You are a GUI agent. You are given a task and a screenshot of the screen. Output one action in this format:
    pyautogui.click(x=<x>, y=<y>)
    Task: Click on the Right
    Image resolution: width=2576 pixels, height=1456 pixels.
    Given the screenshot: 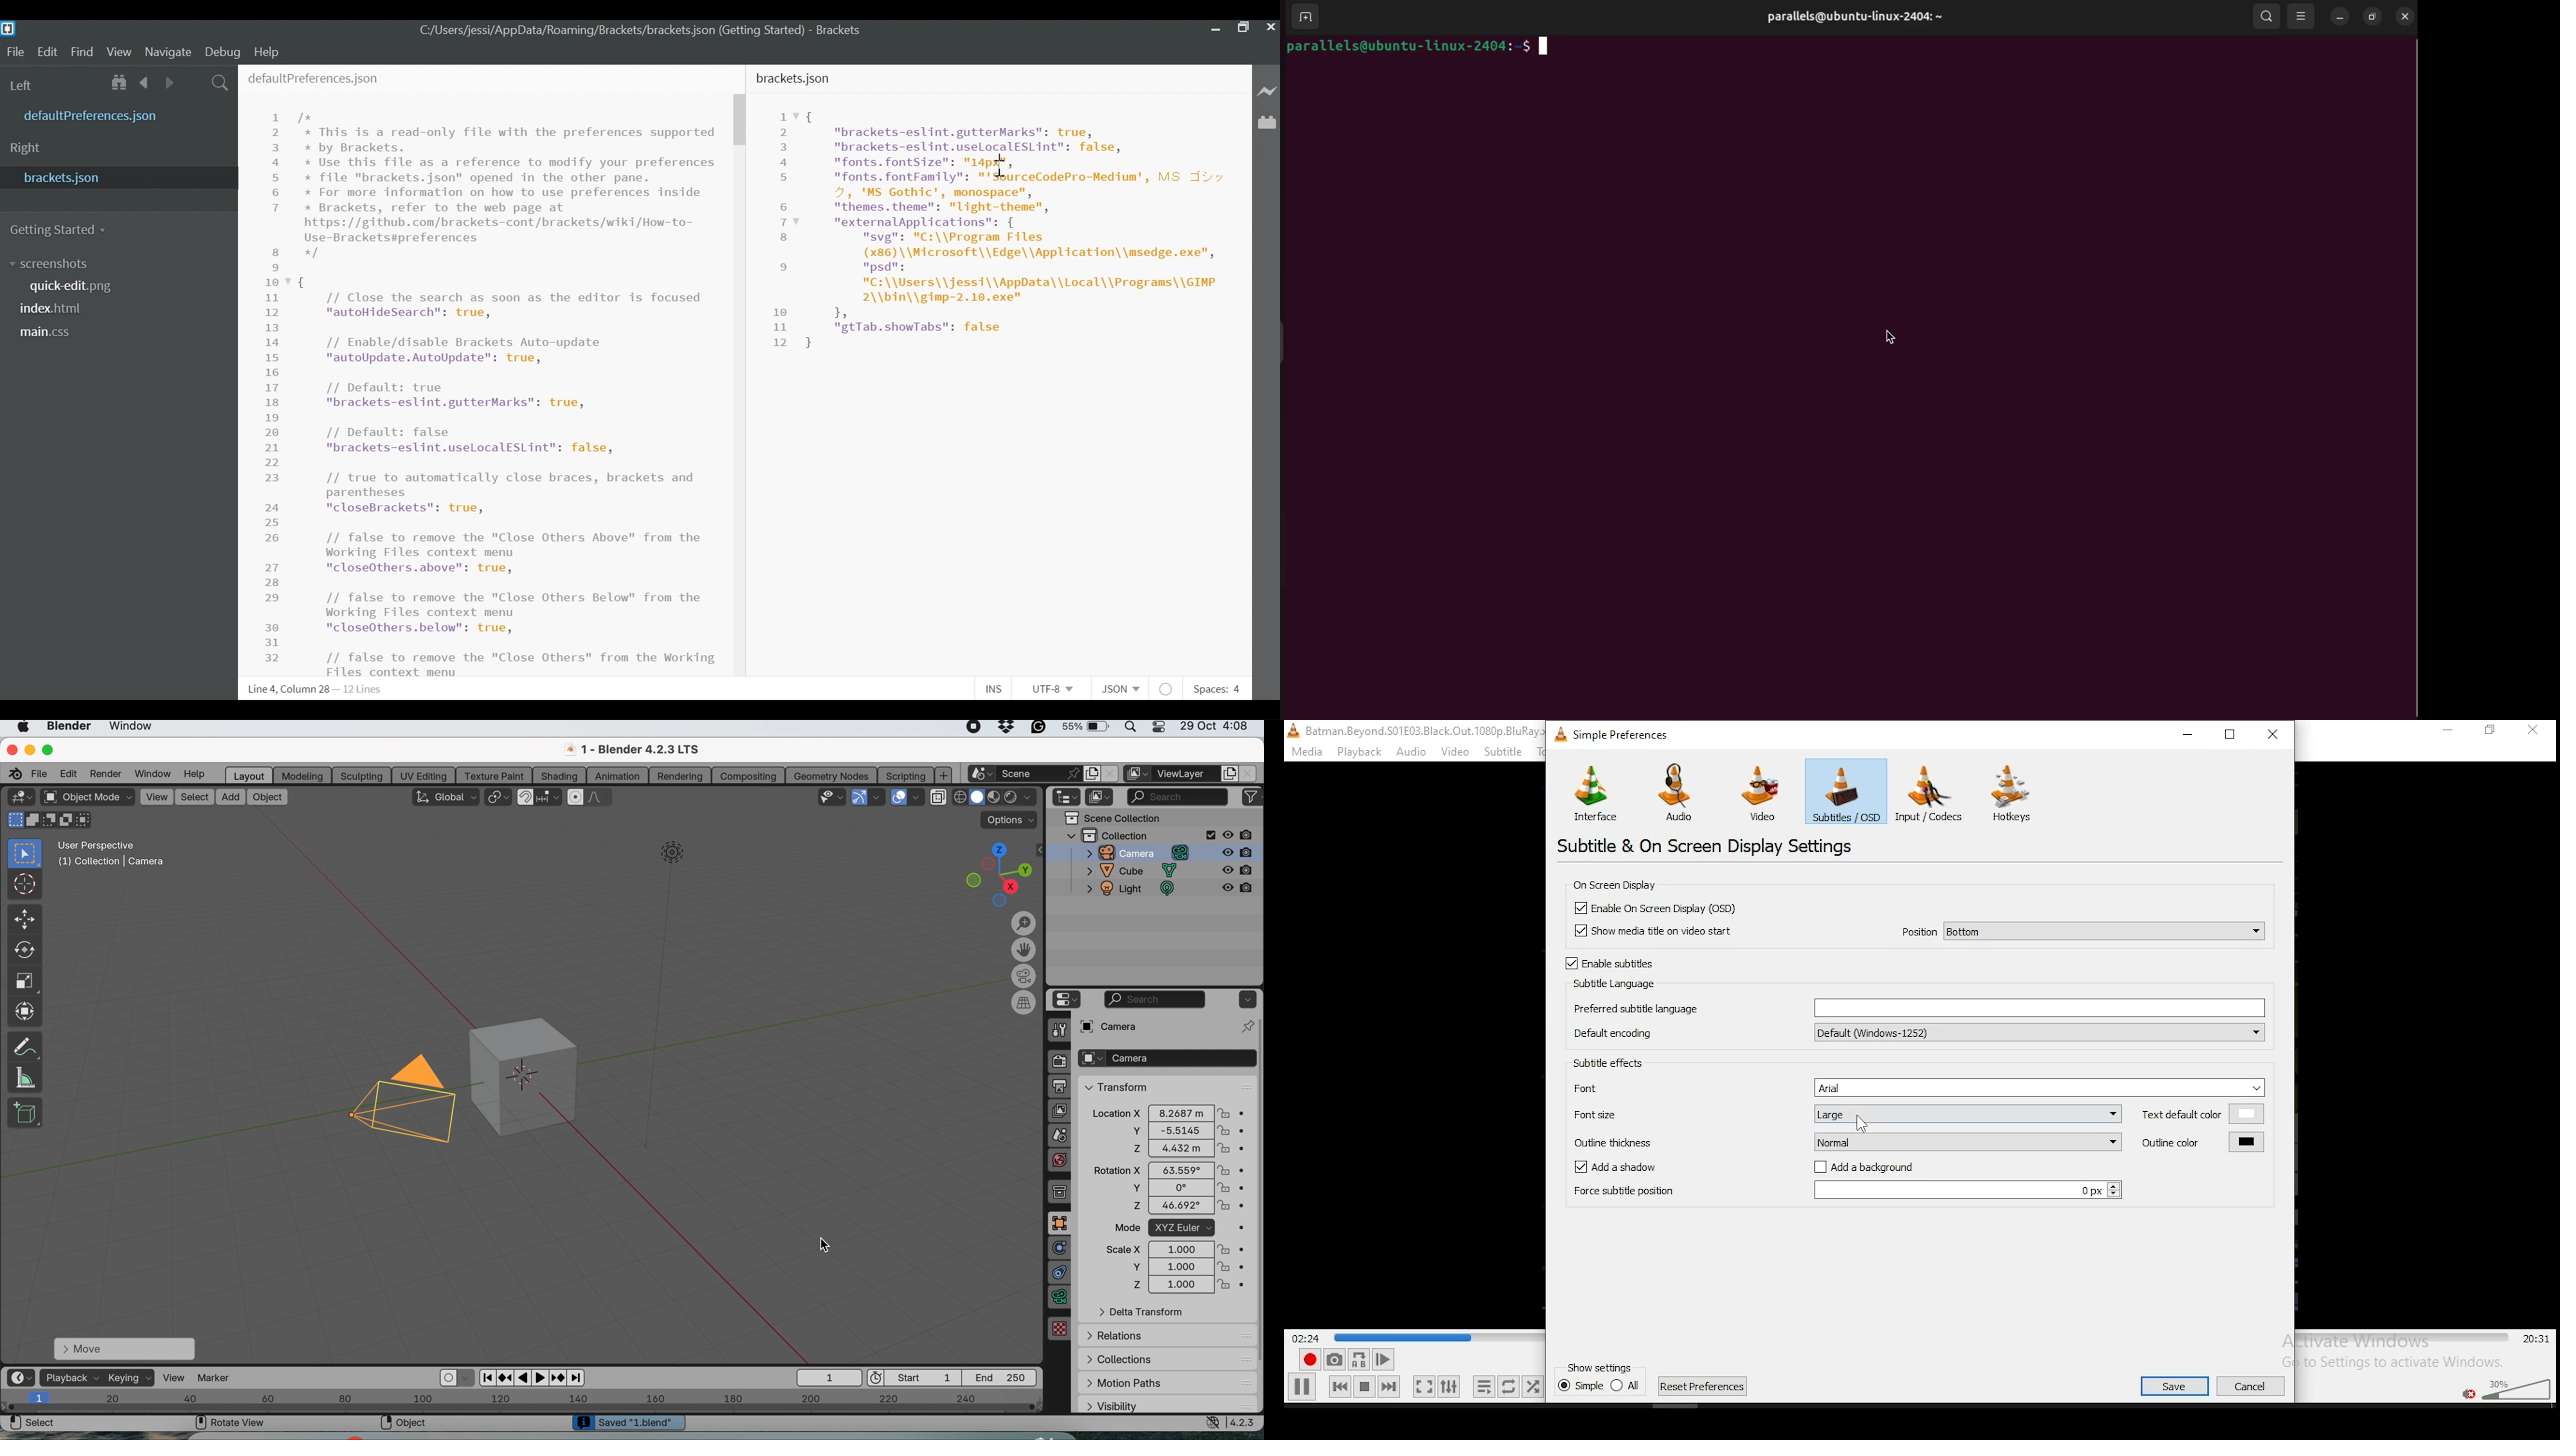 What is the action you would take?
    pyautogui.click(x=25, y=149)
    